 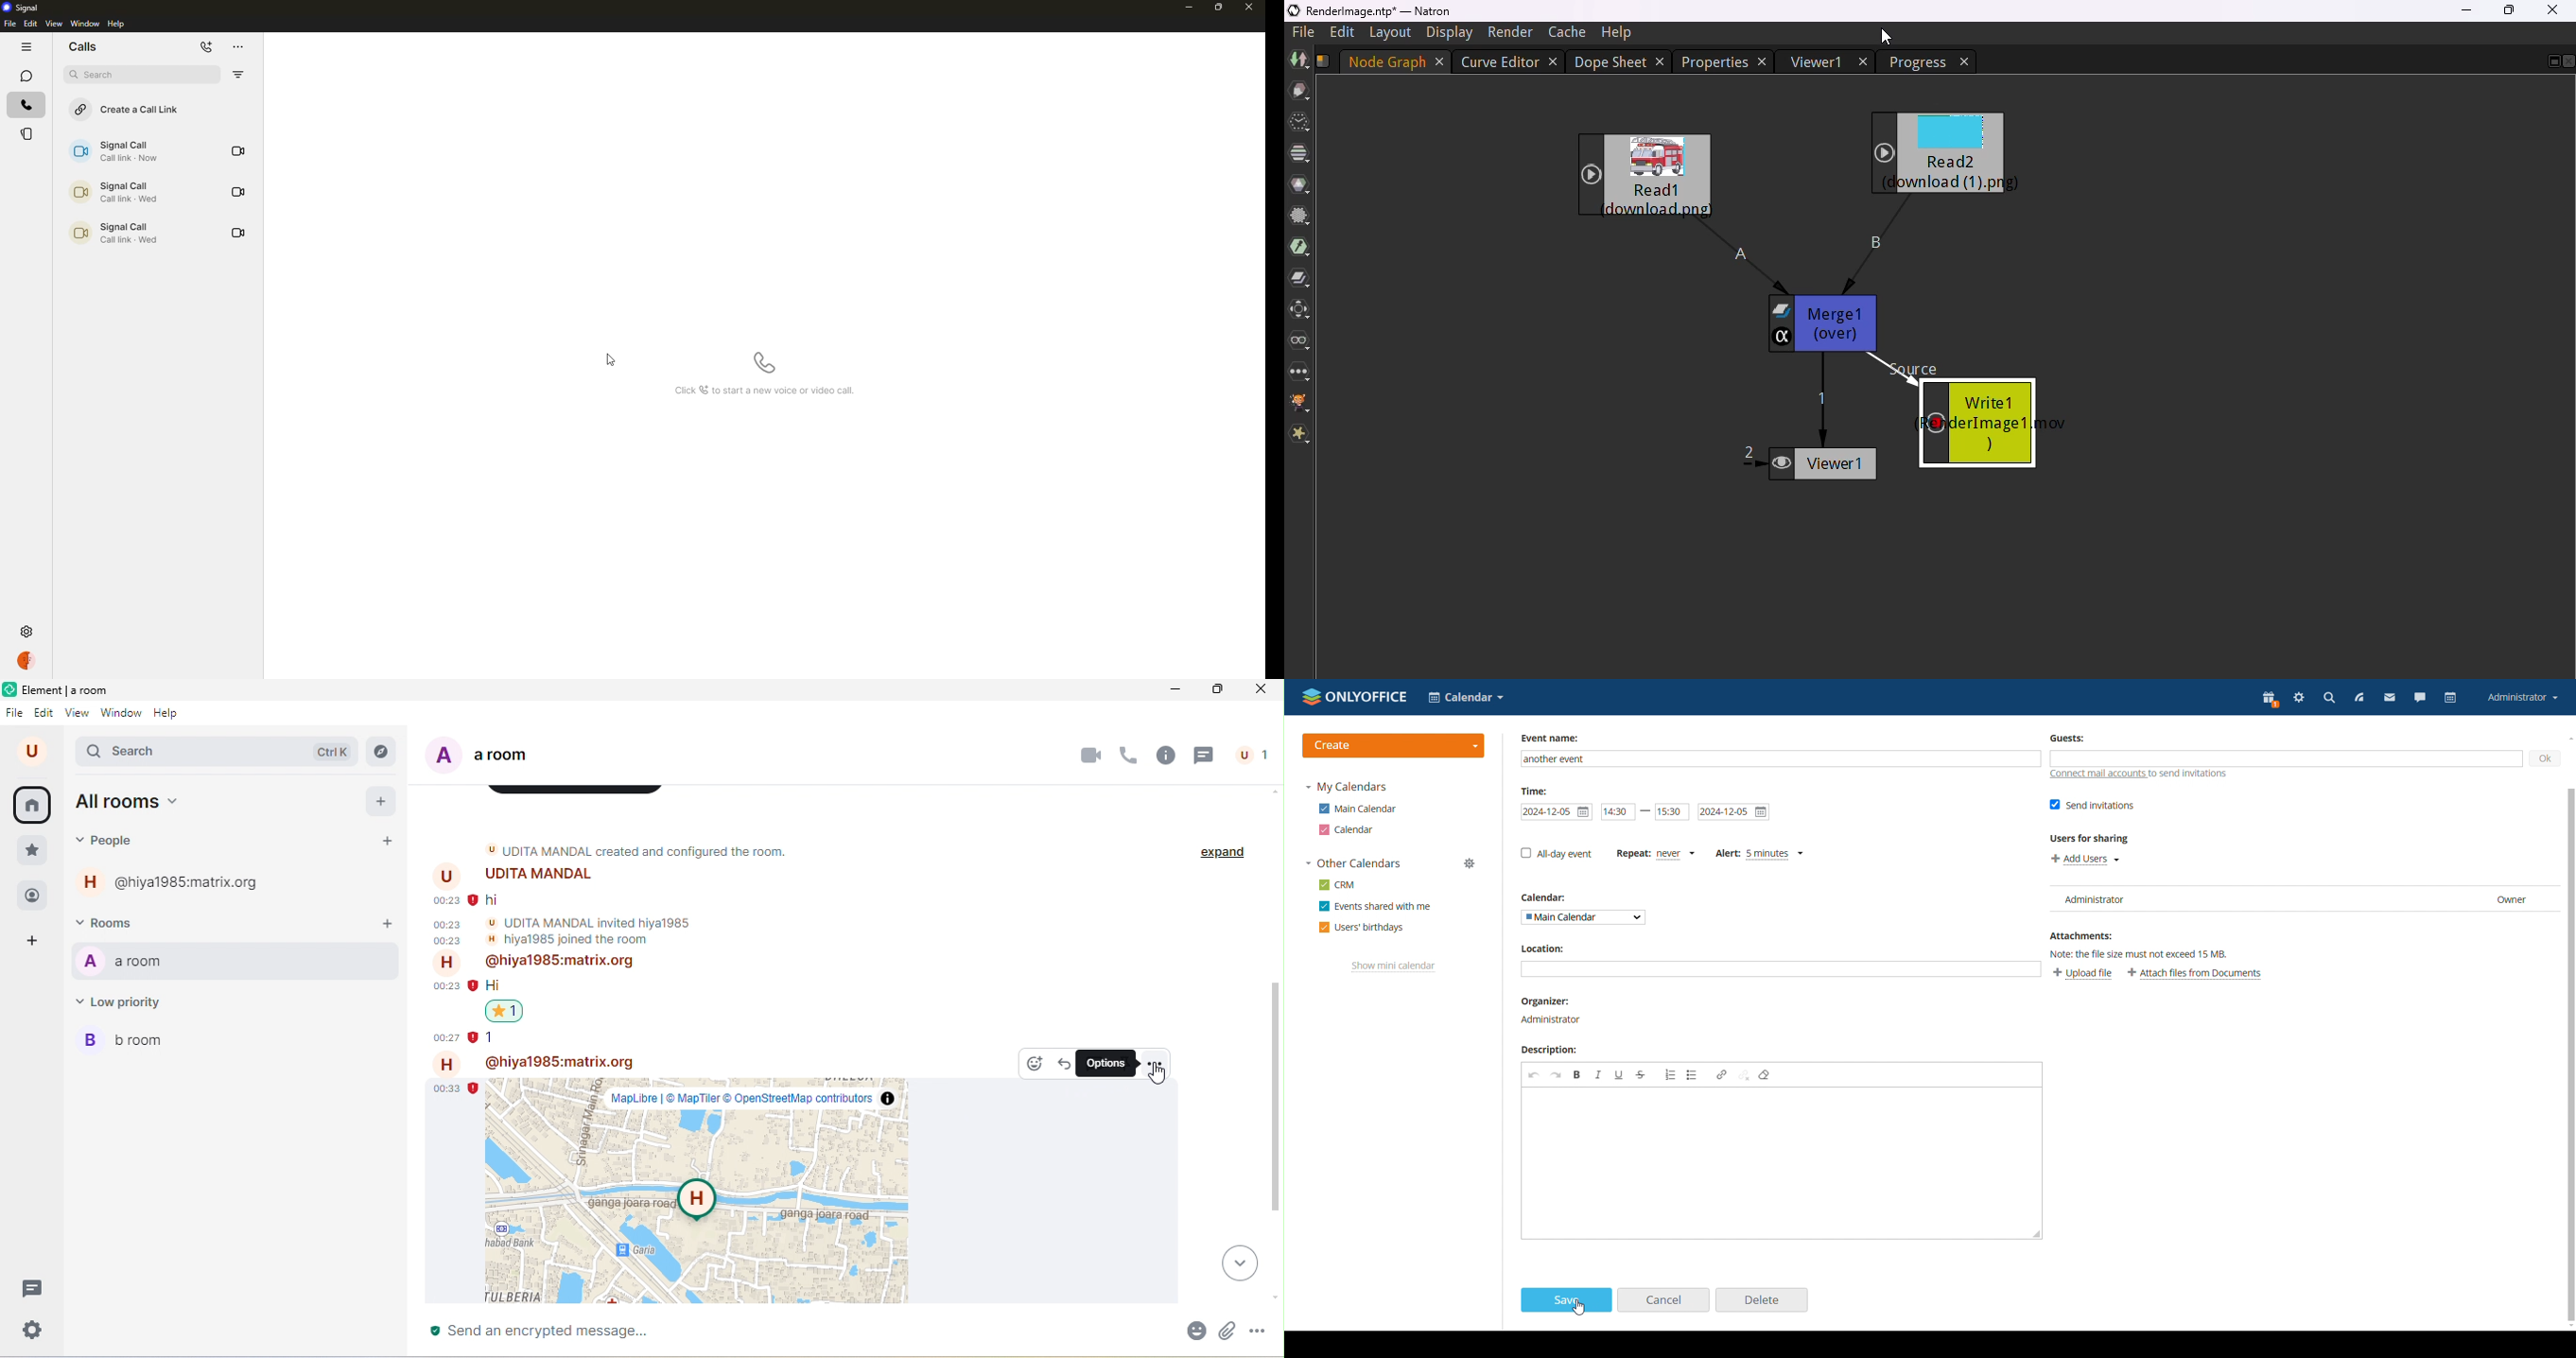 What do you see at coordinates (238, 74) in the screenshot?
I see `filter by missed` at bounding box center [238, 74].